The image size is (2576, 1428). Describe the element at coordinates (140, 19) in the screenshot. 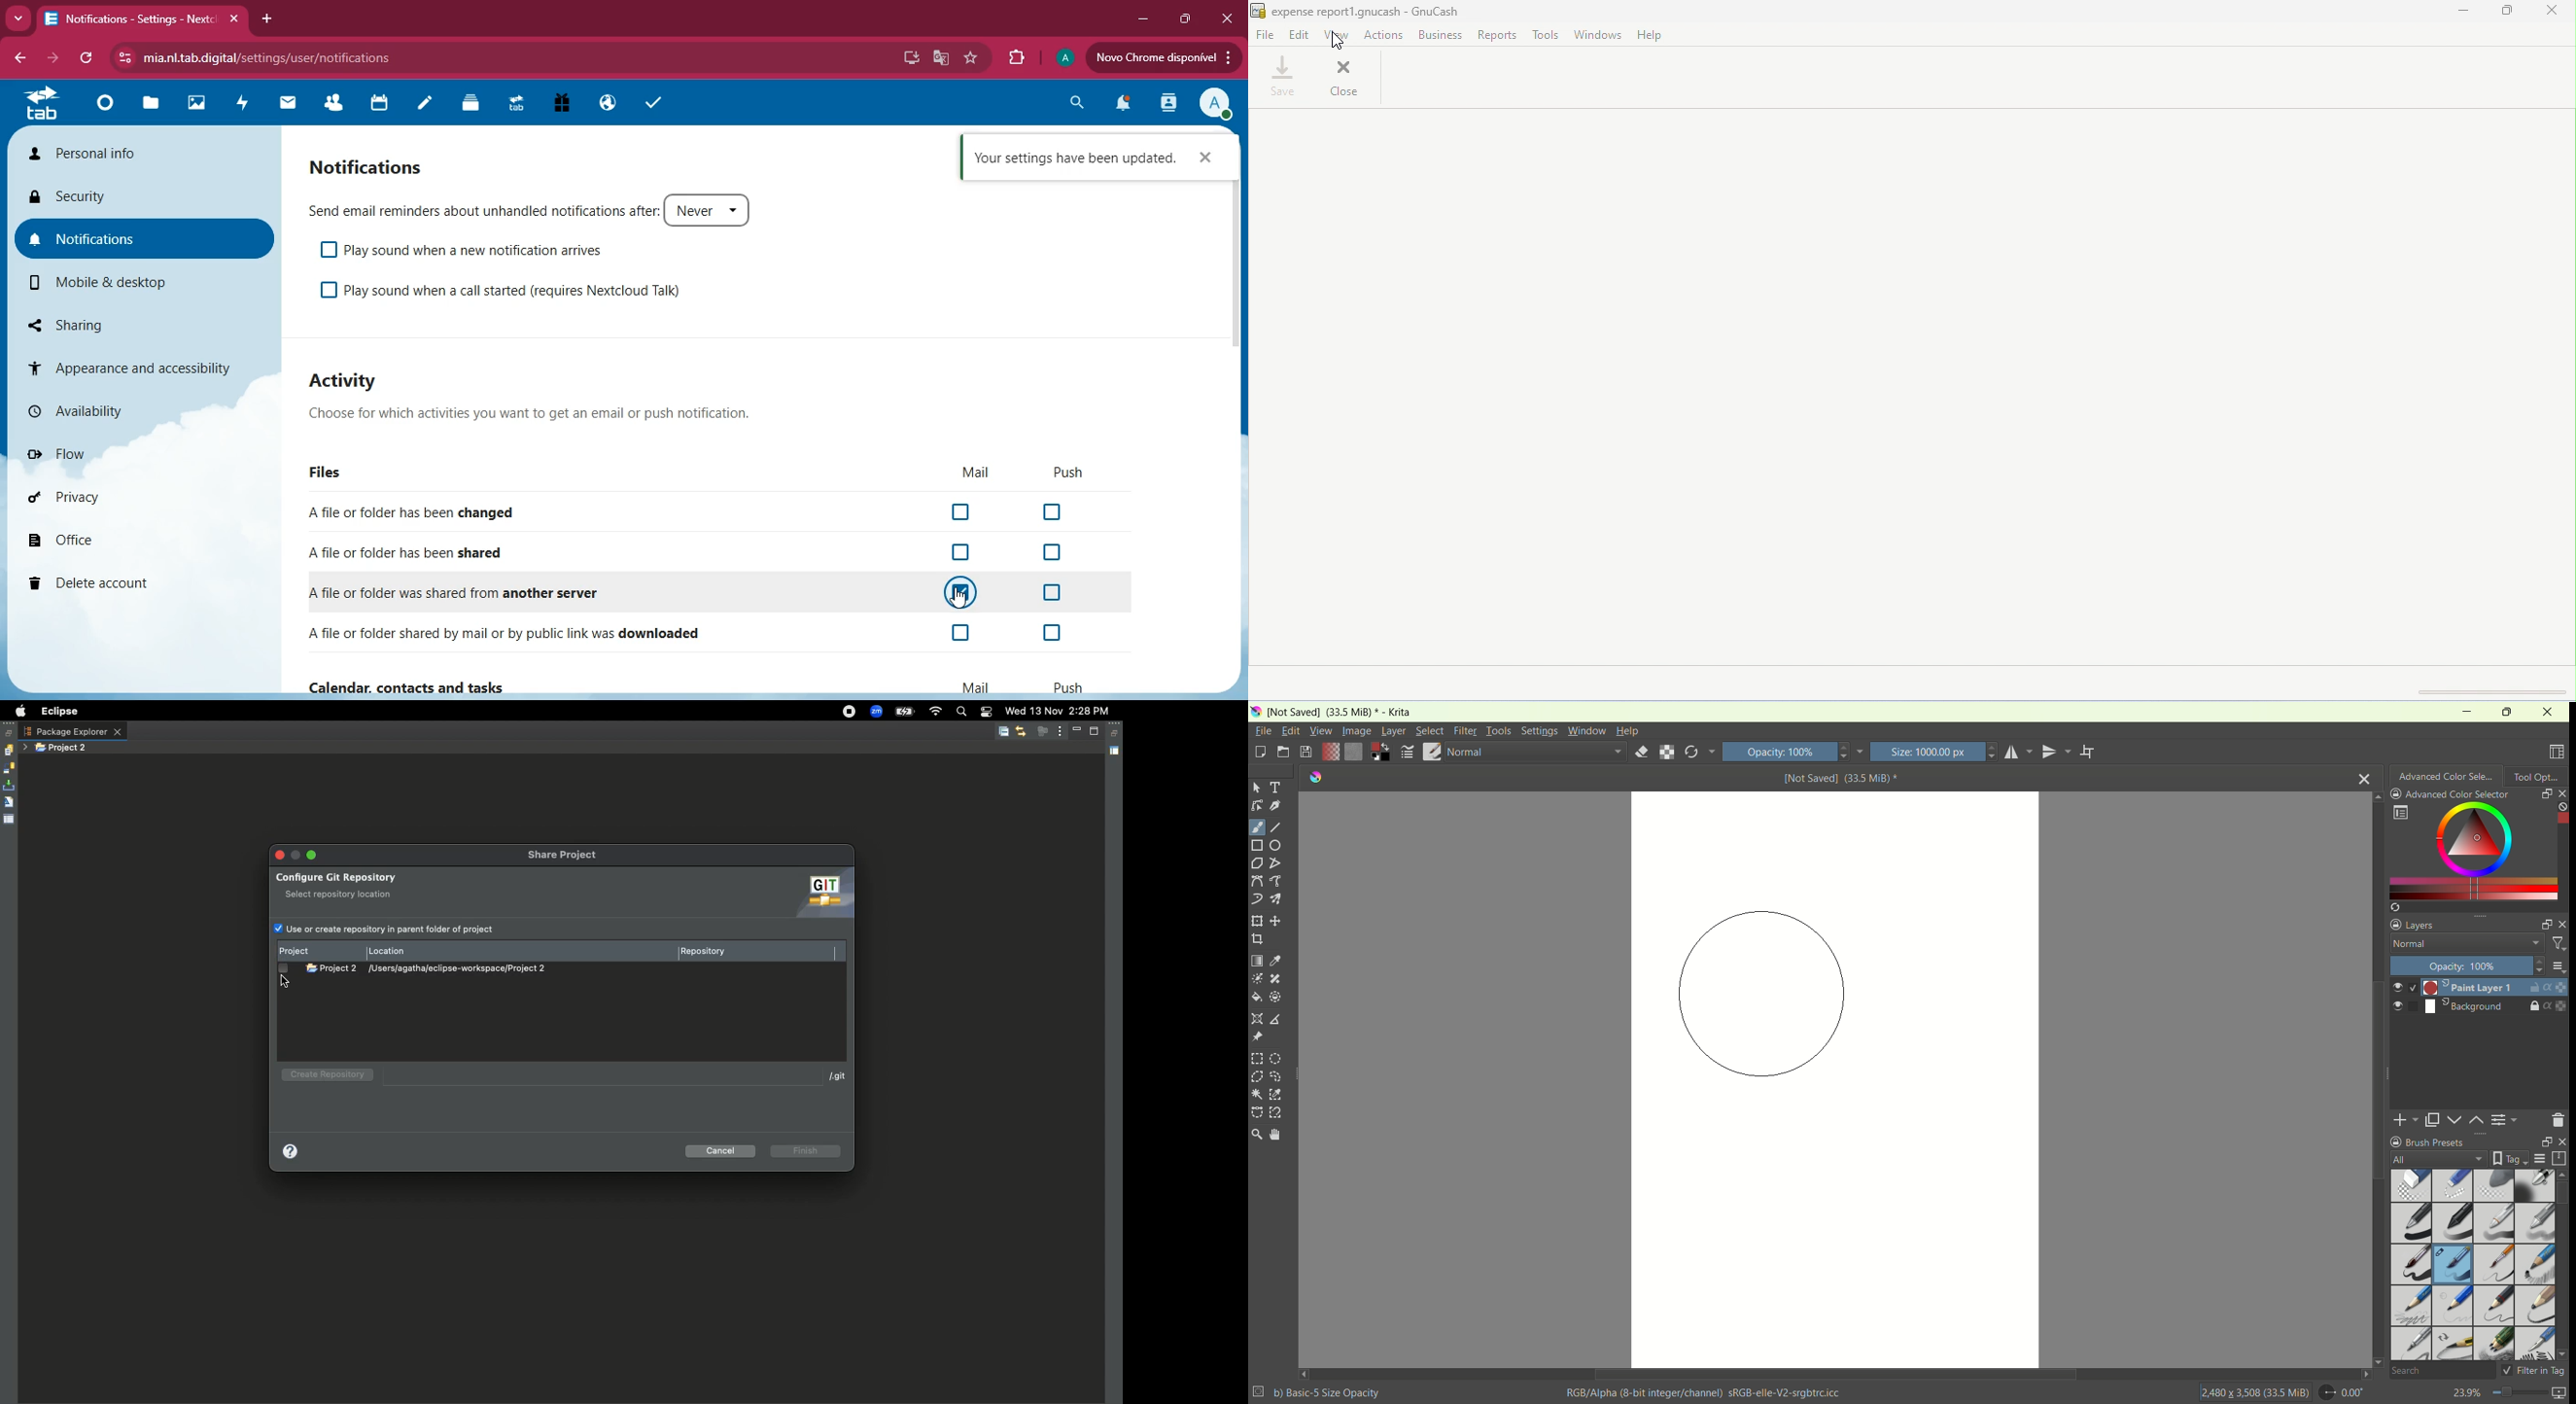

I see `tab` at that location.